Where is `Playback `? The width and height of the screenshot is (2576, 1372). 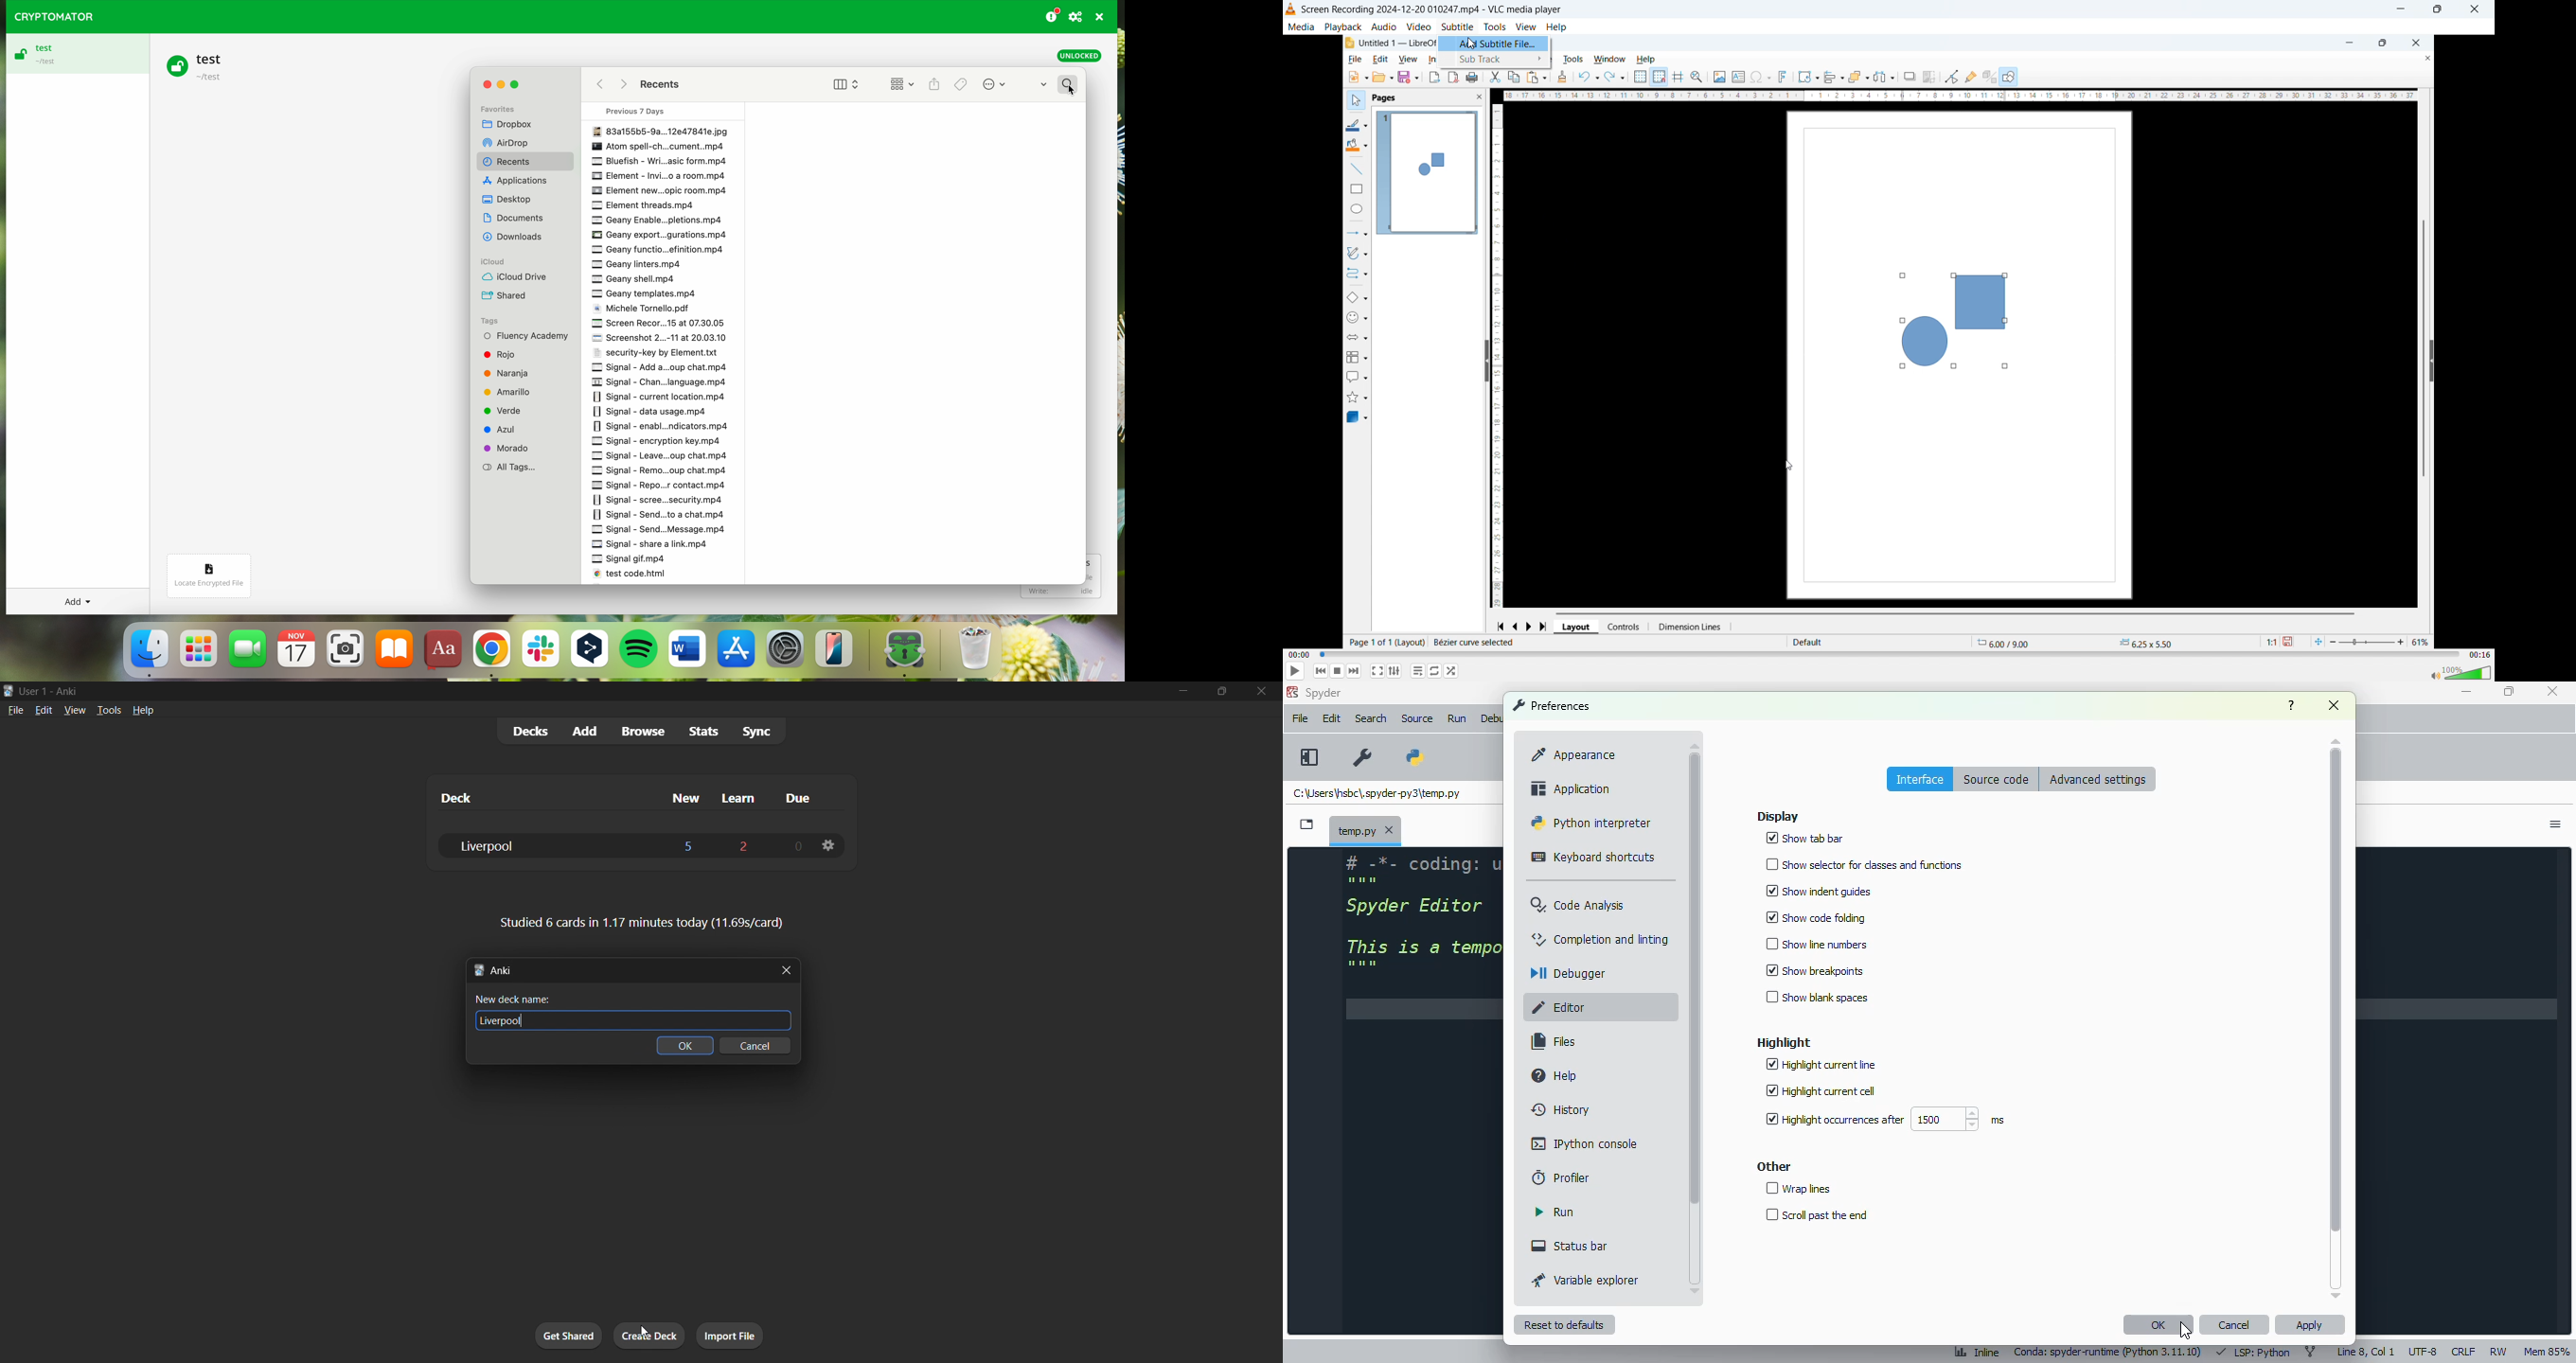
Playback  is located at coordinates (1343, 26).